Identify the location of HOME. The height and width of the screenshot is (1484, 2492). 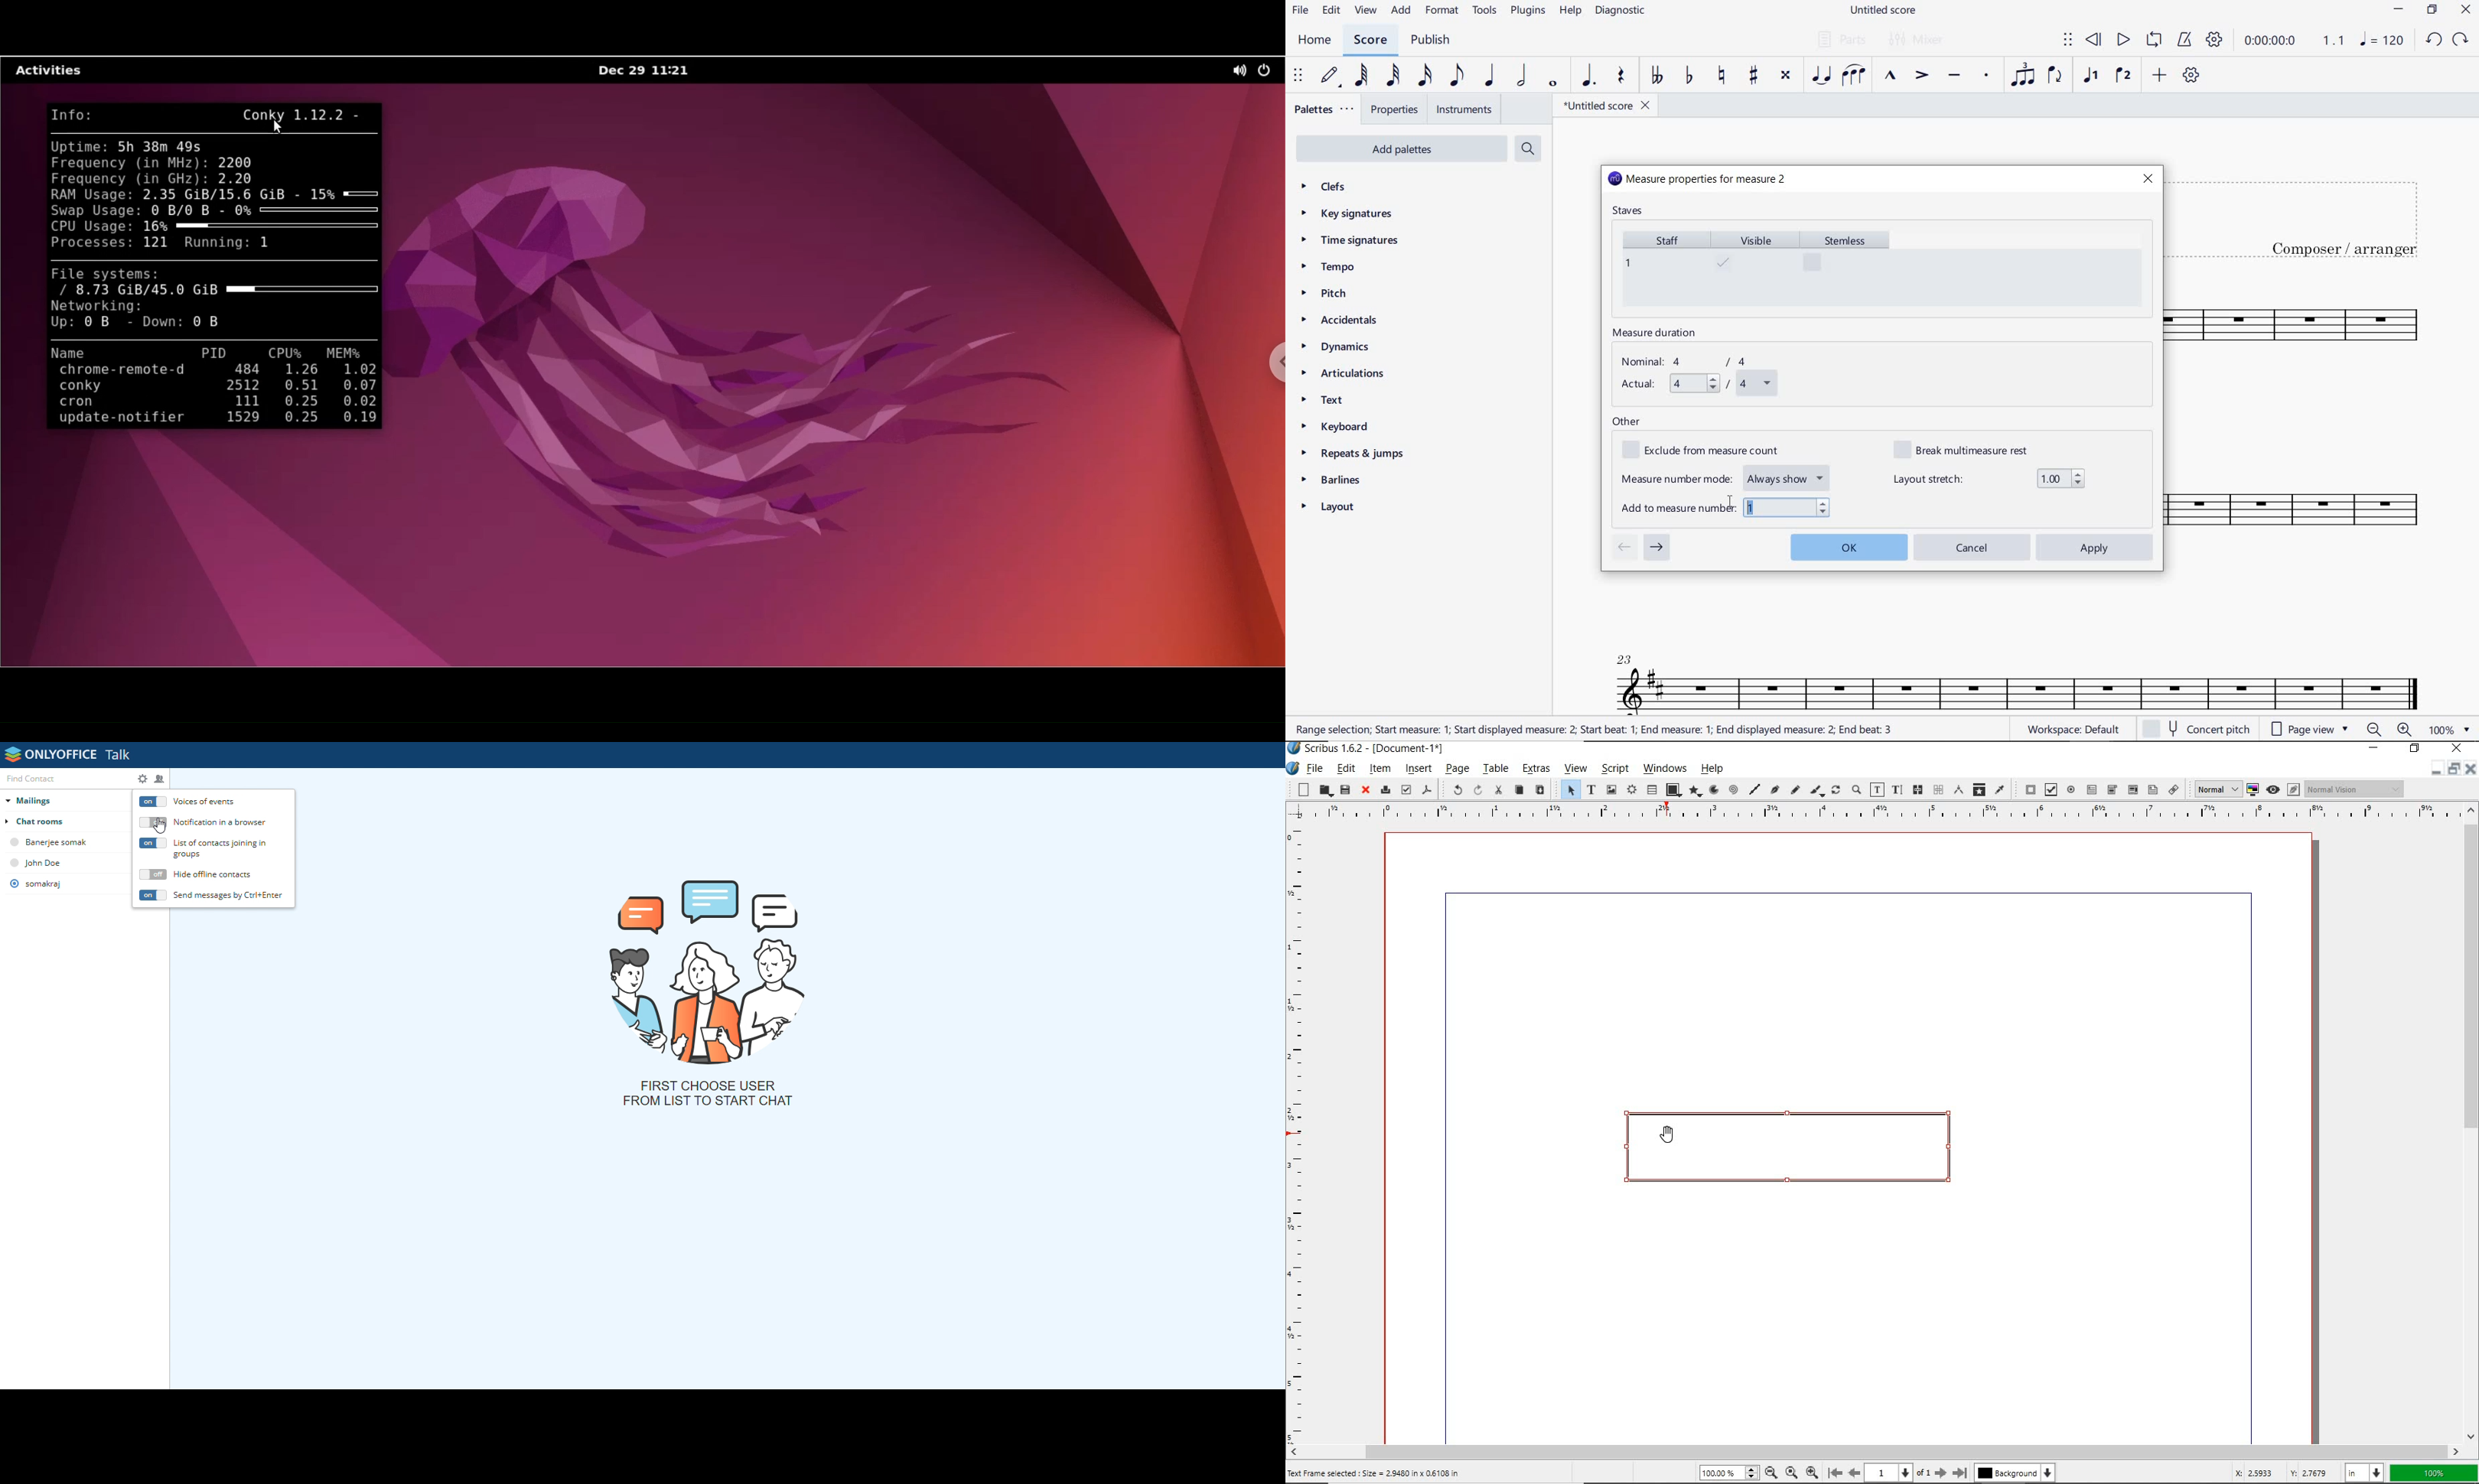
(1314, 41).